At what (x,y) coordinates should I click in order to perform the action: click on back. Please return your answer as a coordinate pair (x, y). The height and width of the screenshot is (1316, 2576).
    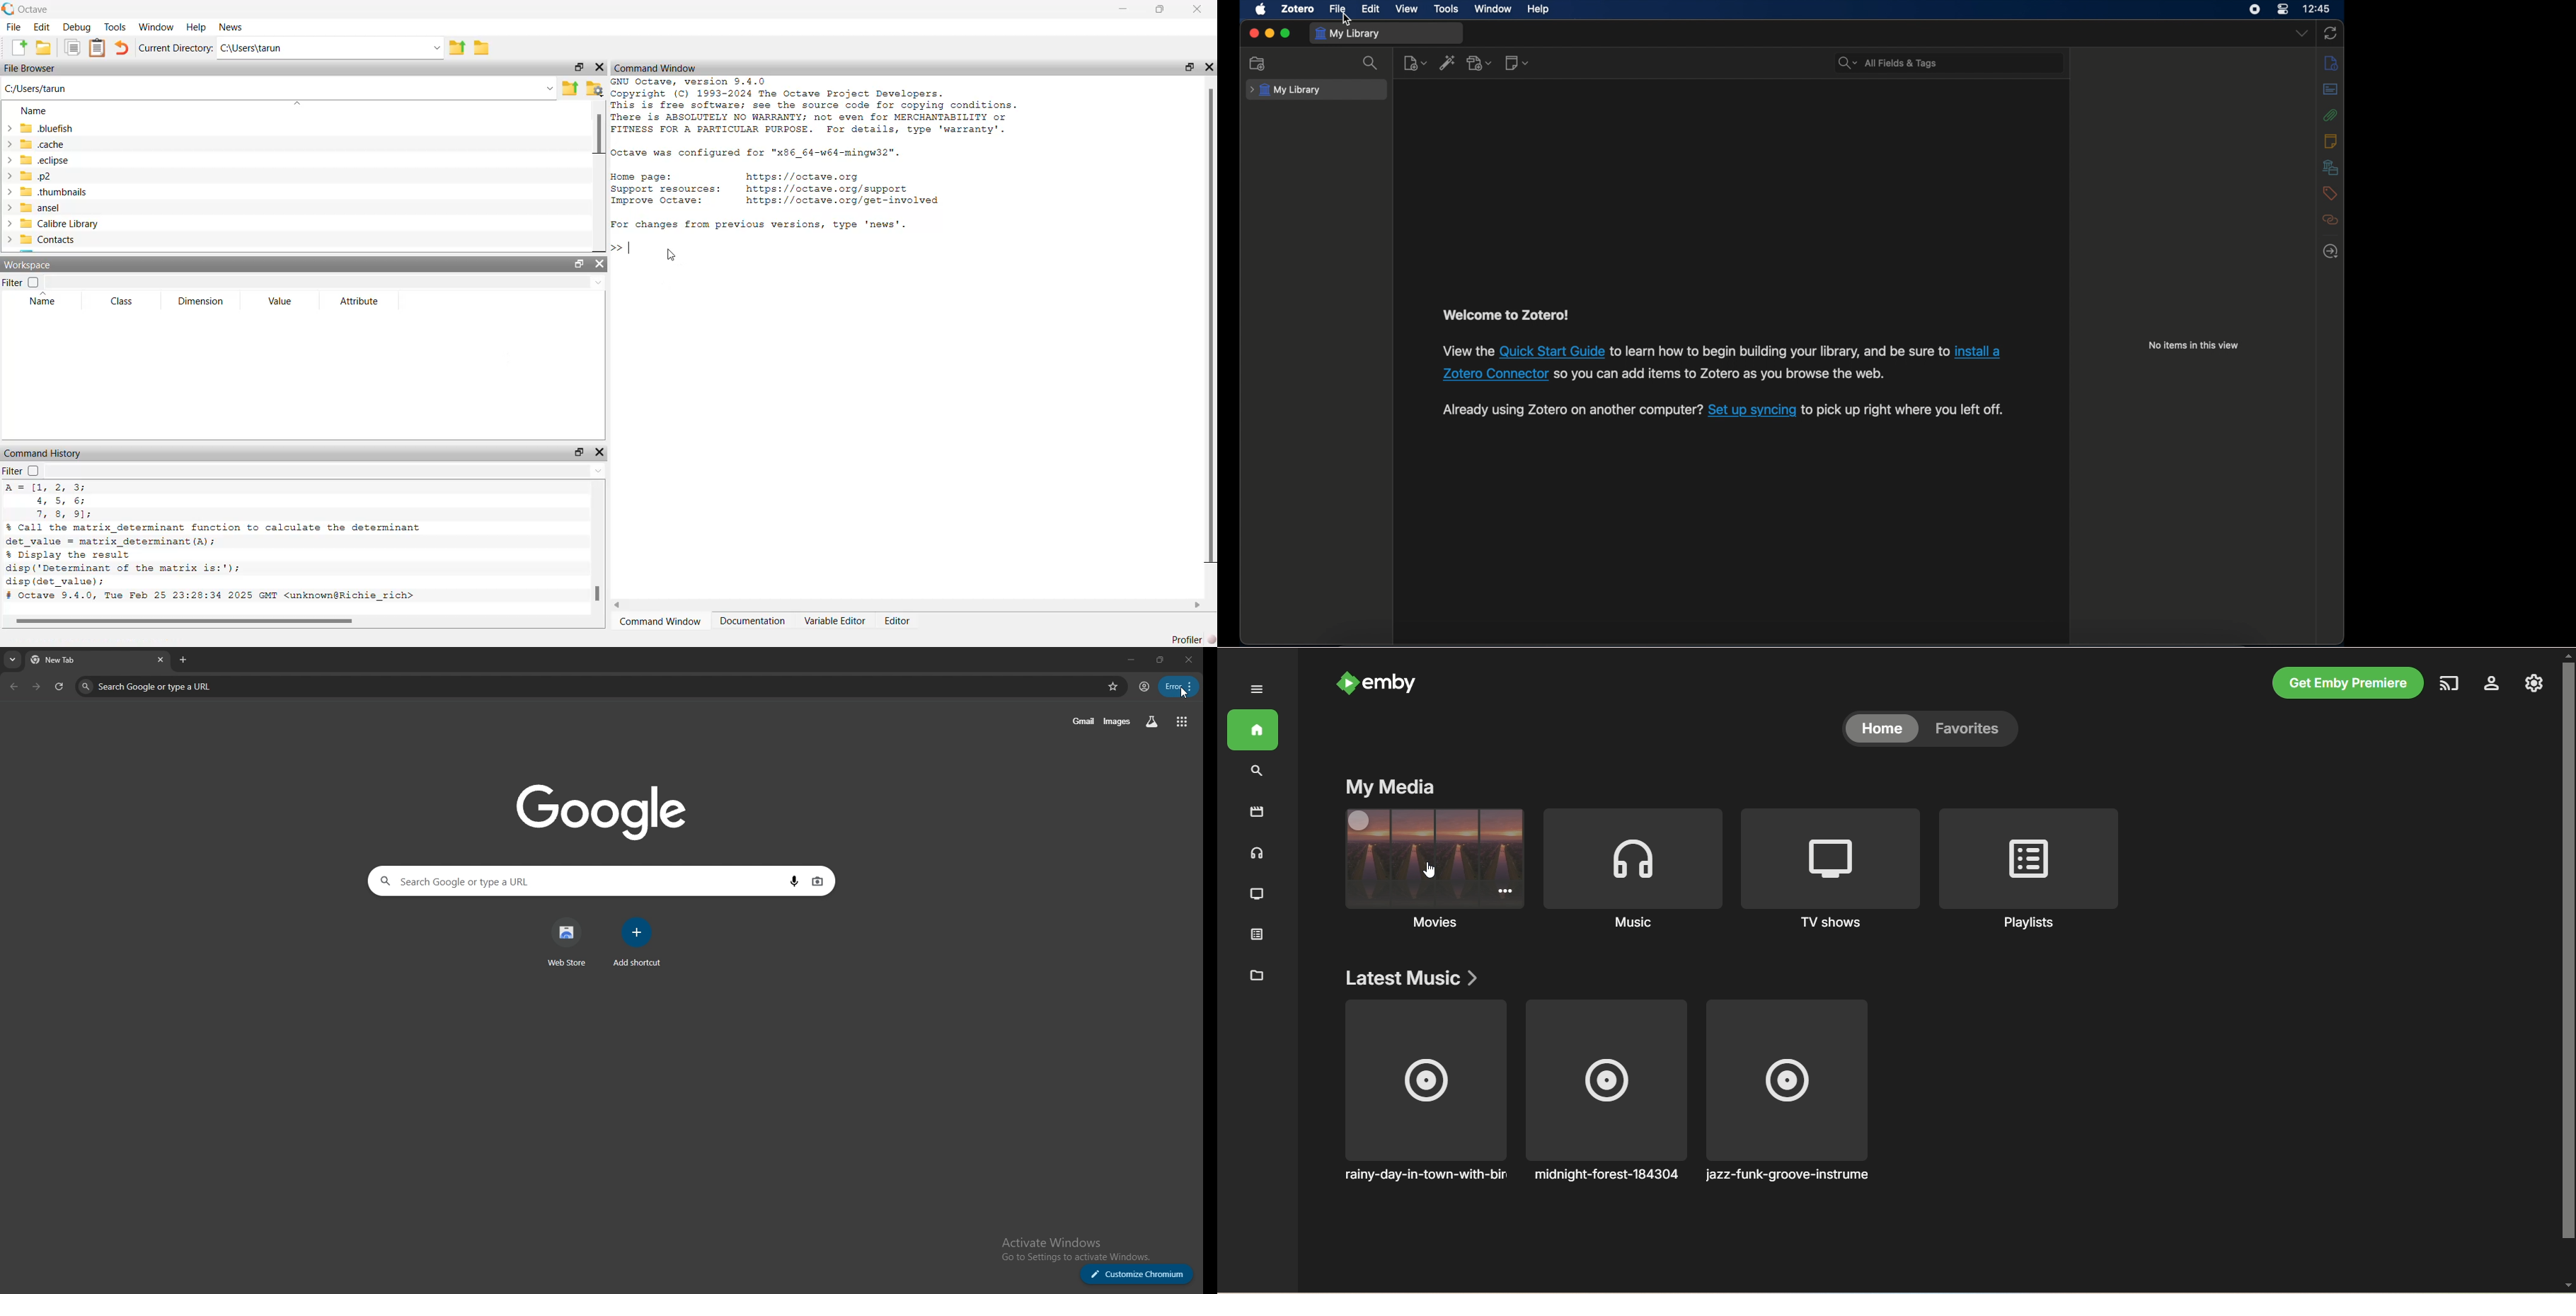
    Looking at the image, I should click on (14, 686).